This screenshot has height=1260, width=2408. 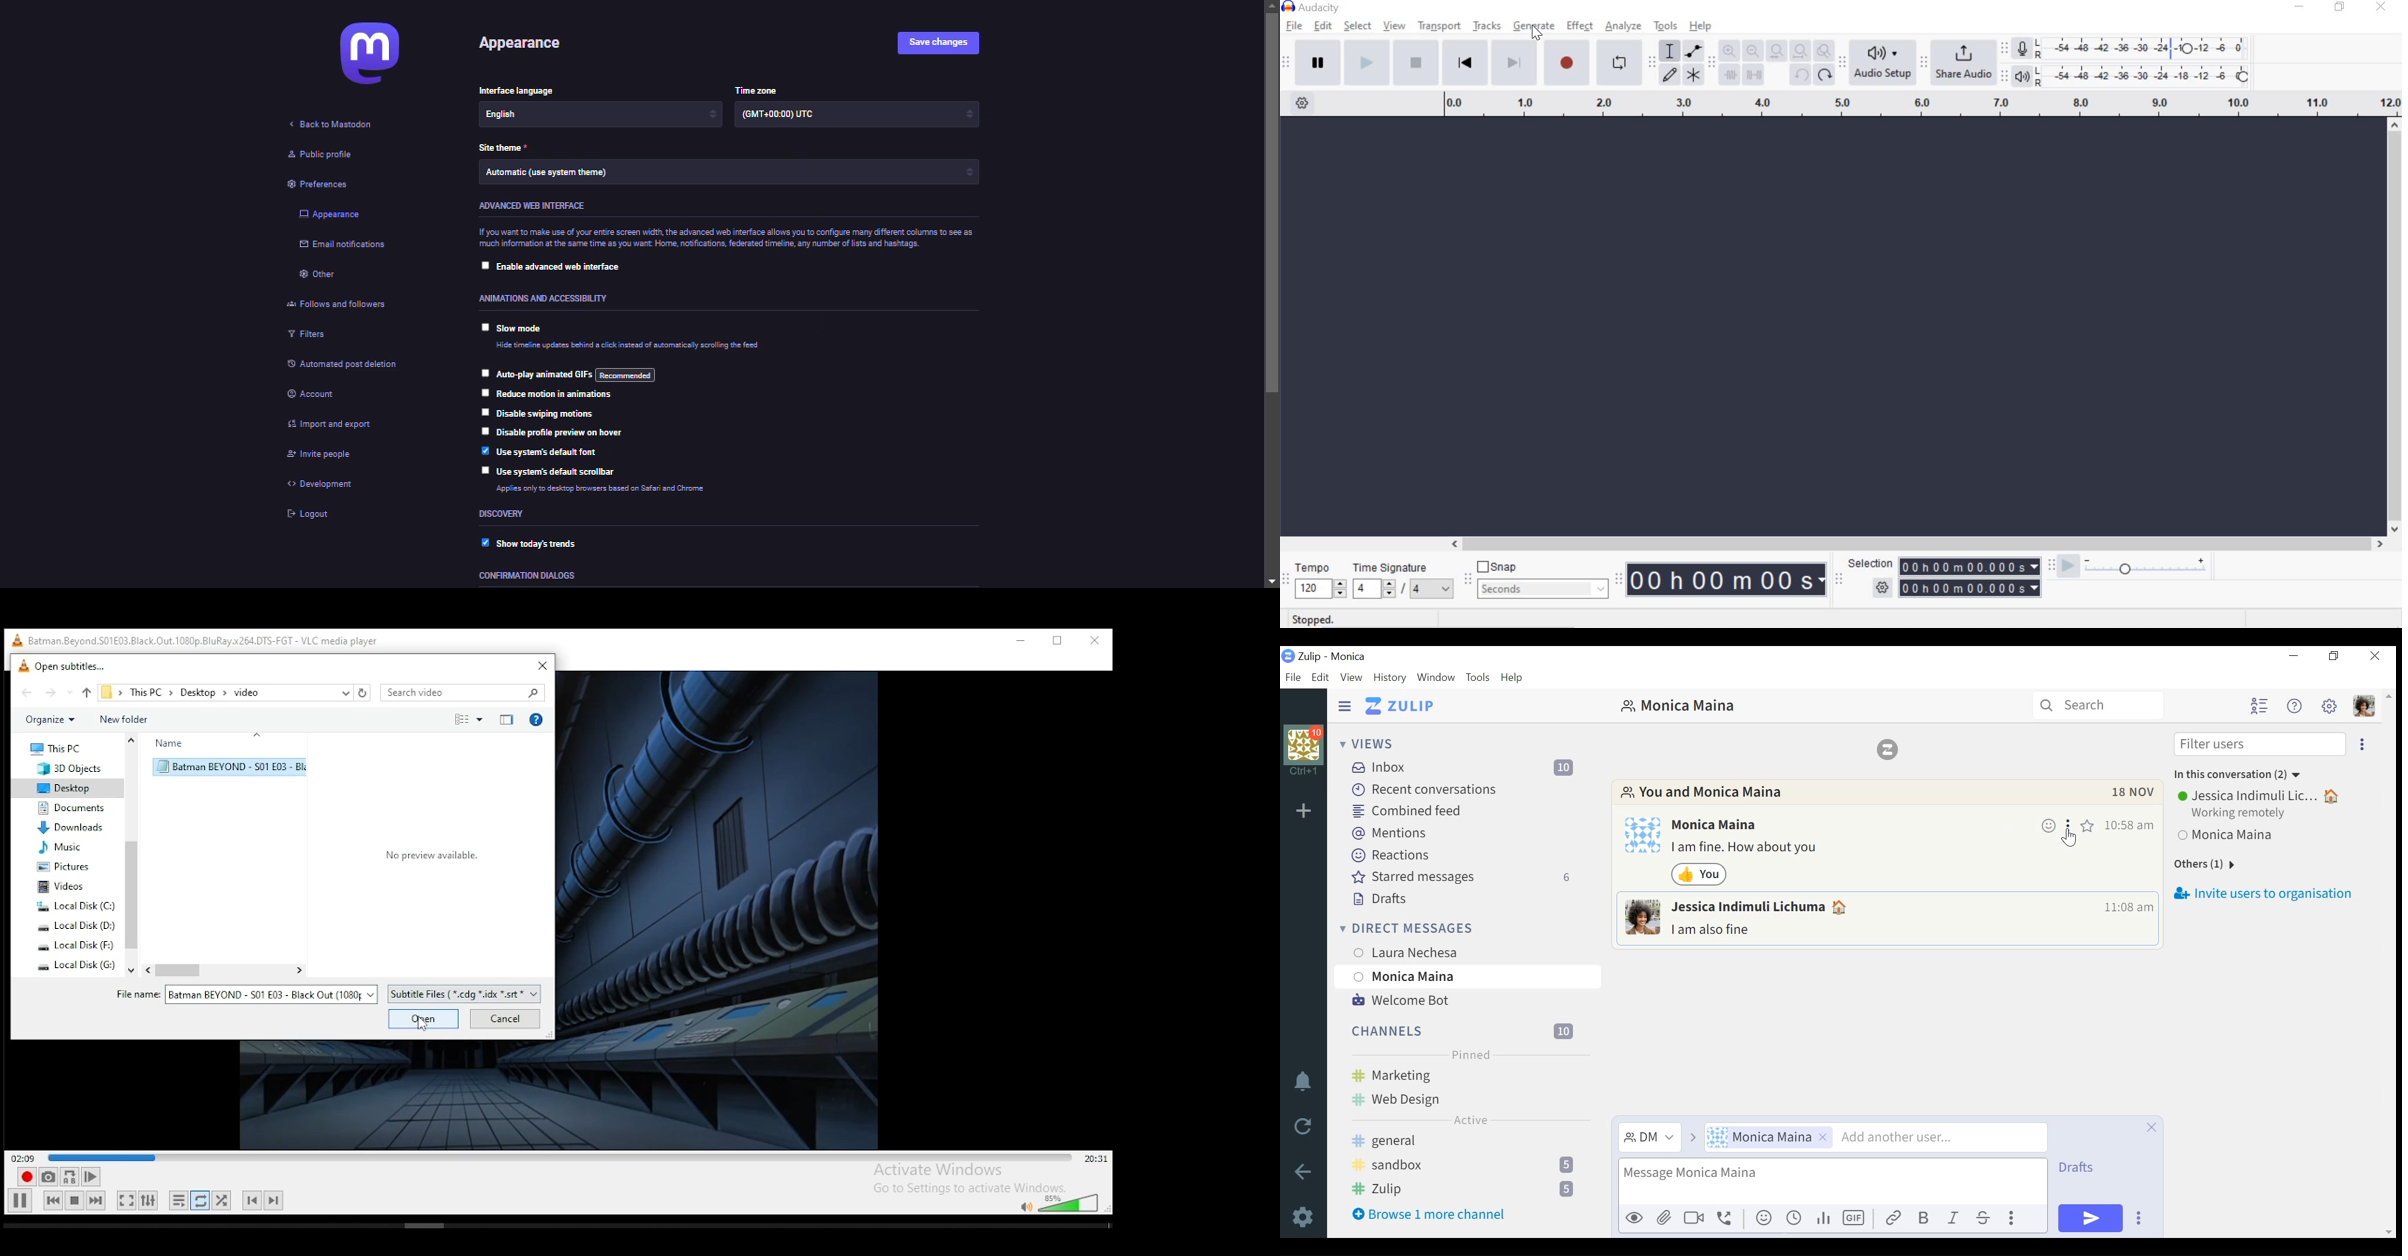 I want to click on Hide user list, so click(x=2259, y=705).